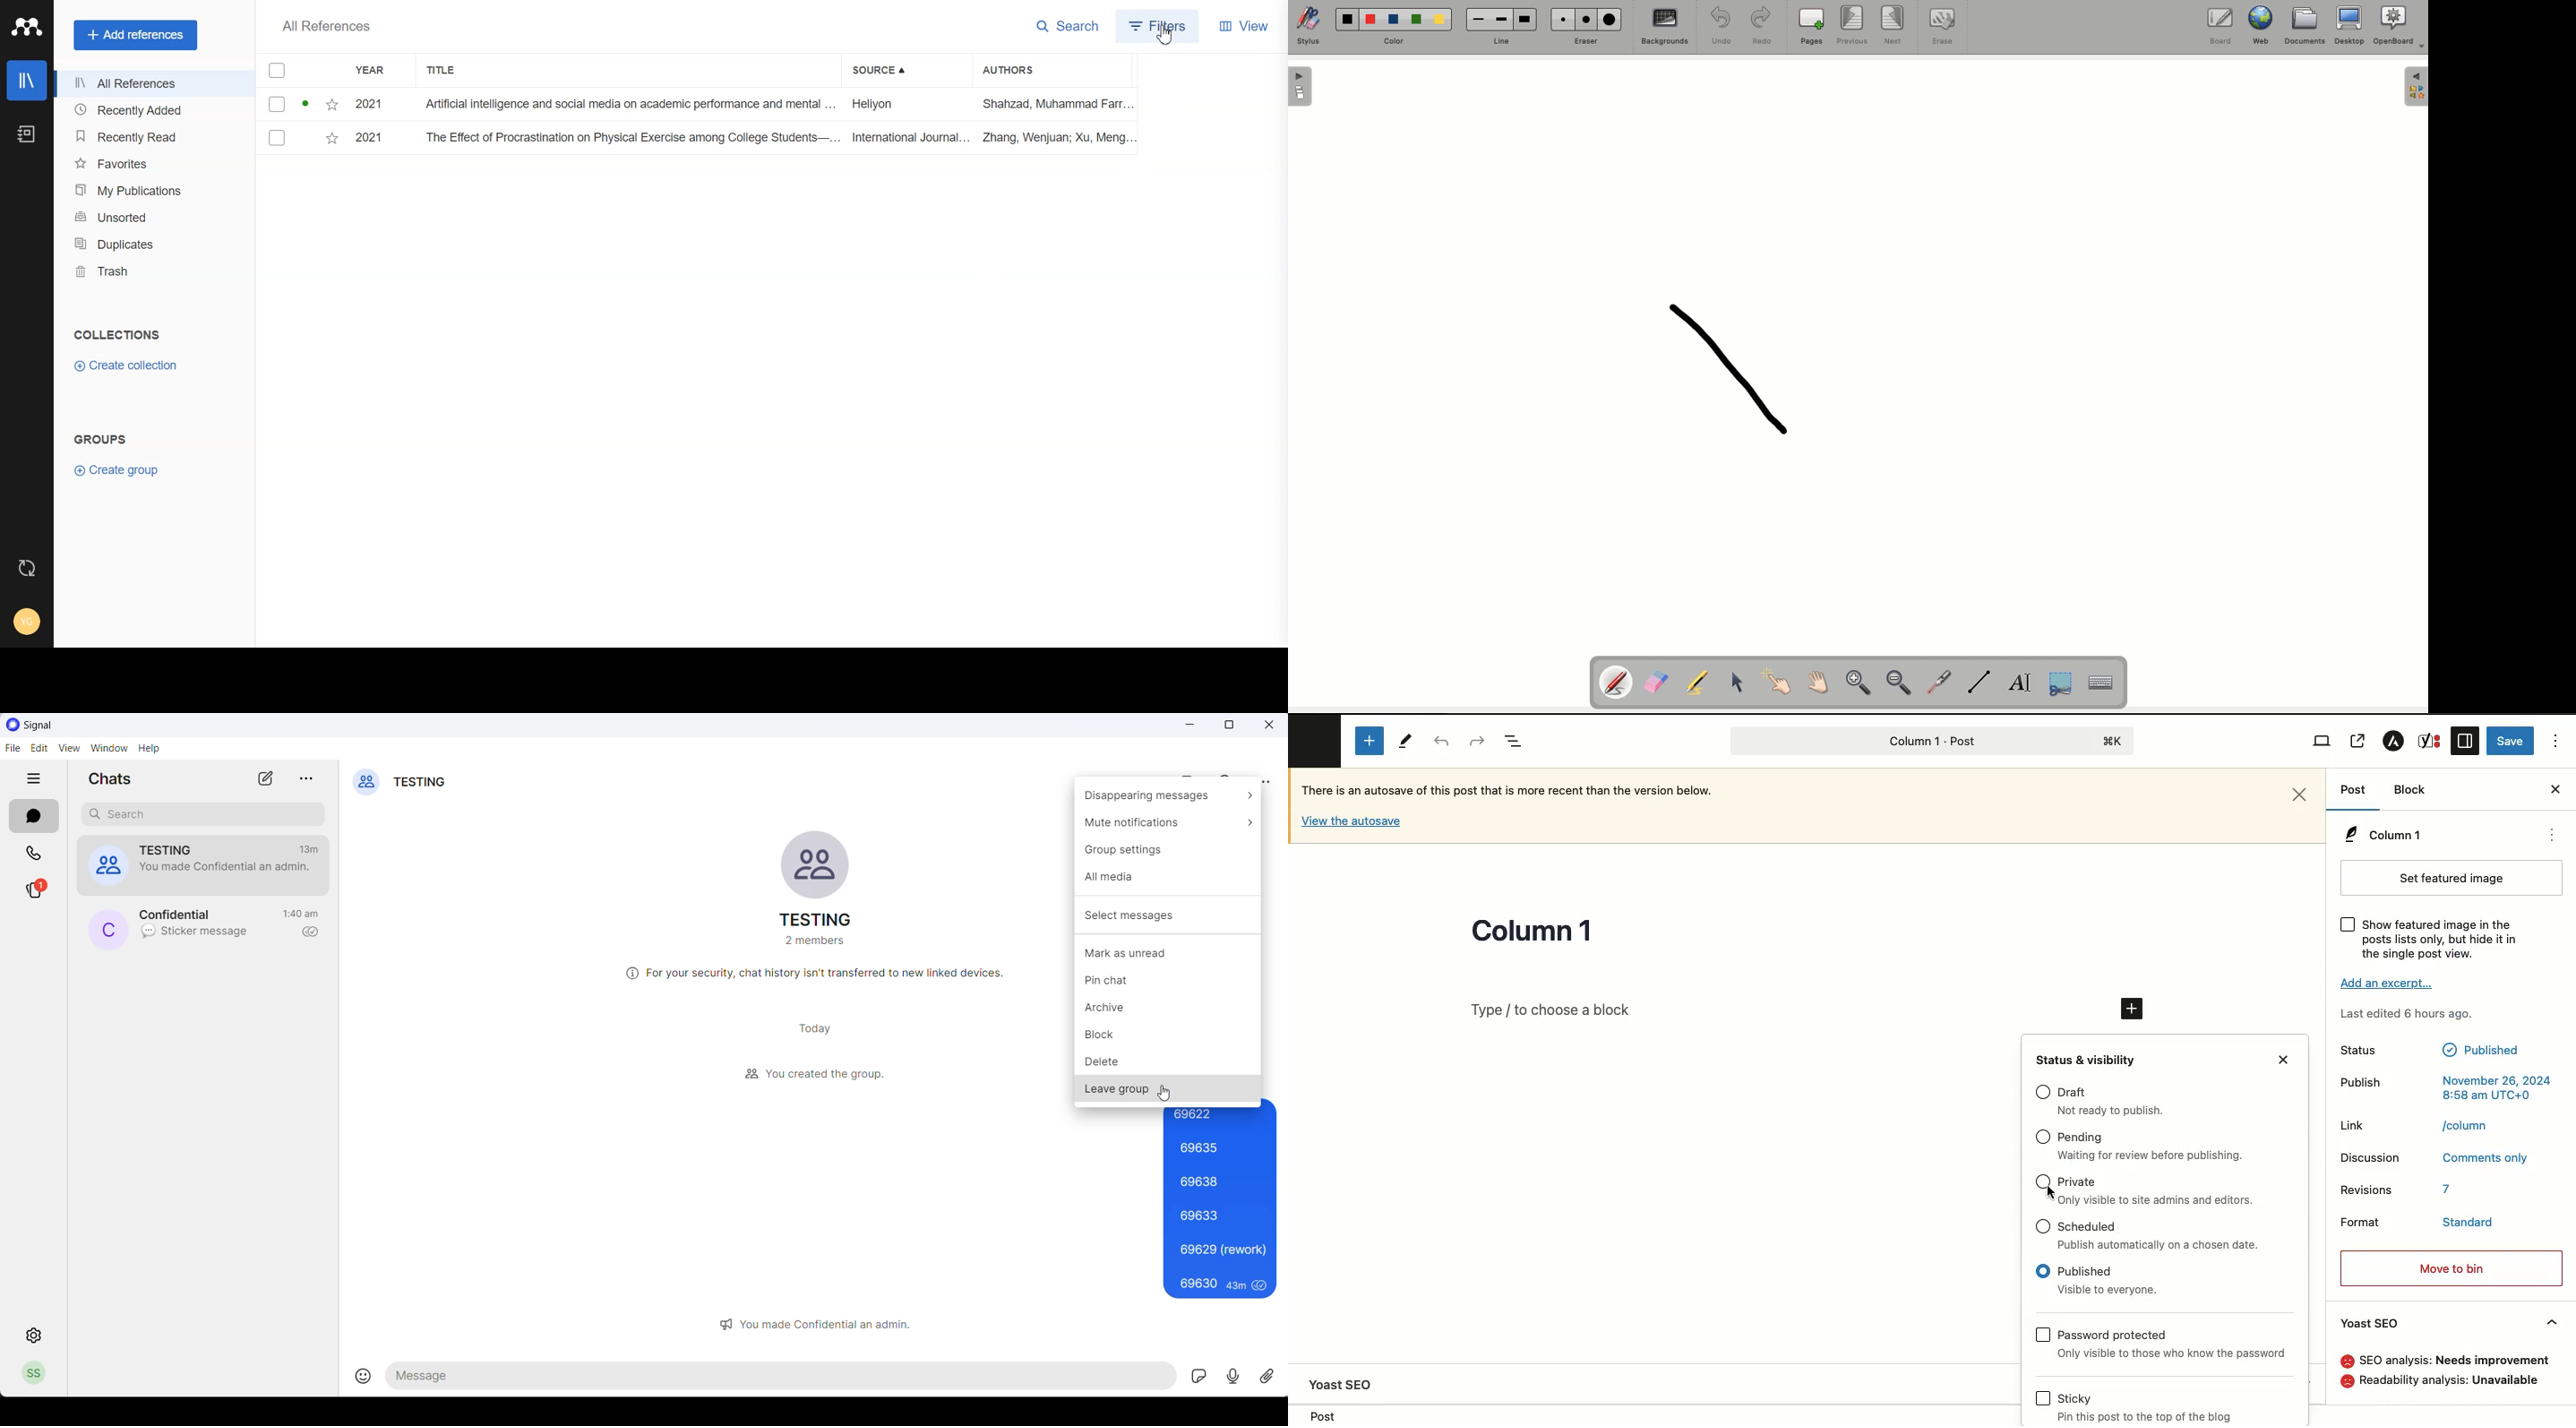 Image resolution: width=2576 pixels, height=1428 pixels. Describe the element at coordinates (818, 865) in the screenshot. I see `group cover photo` at that location.